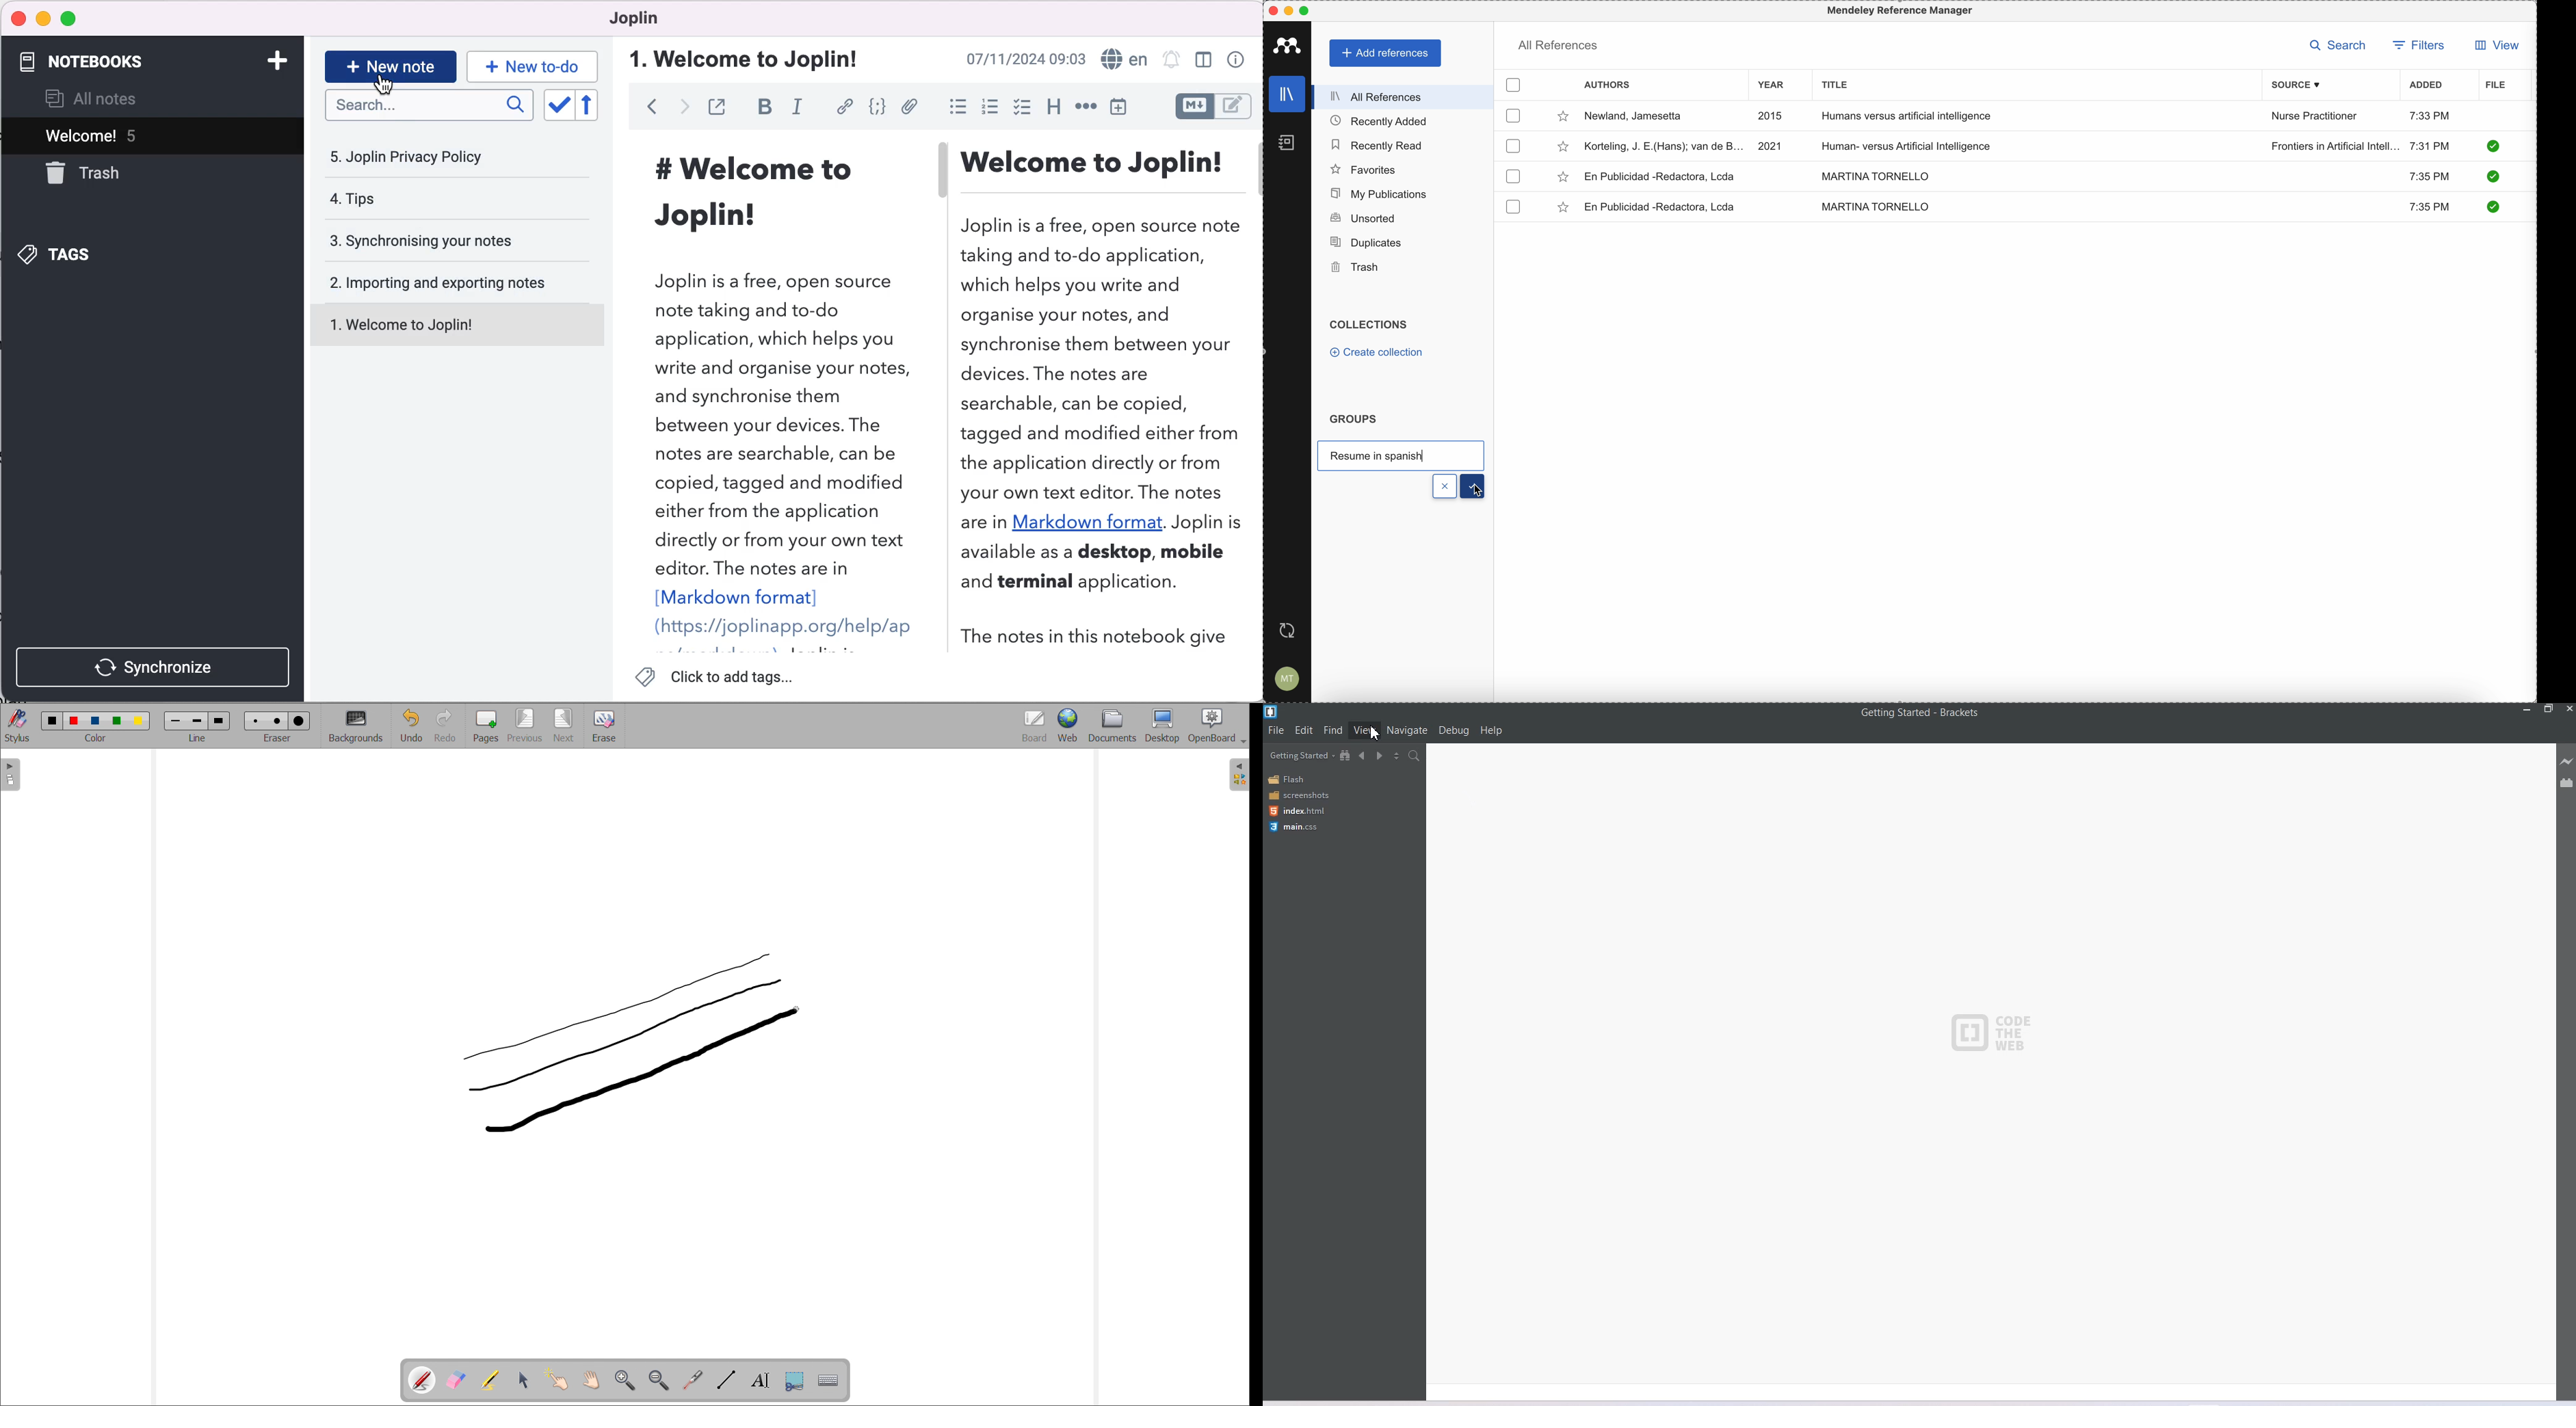 The image size is (2576, 1428). I want to click on duplicates, so click(1365, 243).